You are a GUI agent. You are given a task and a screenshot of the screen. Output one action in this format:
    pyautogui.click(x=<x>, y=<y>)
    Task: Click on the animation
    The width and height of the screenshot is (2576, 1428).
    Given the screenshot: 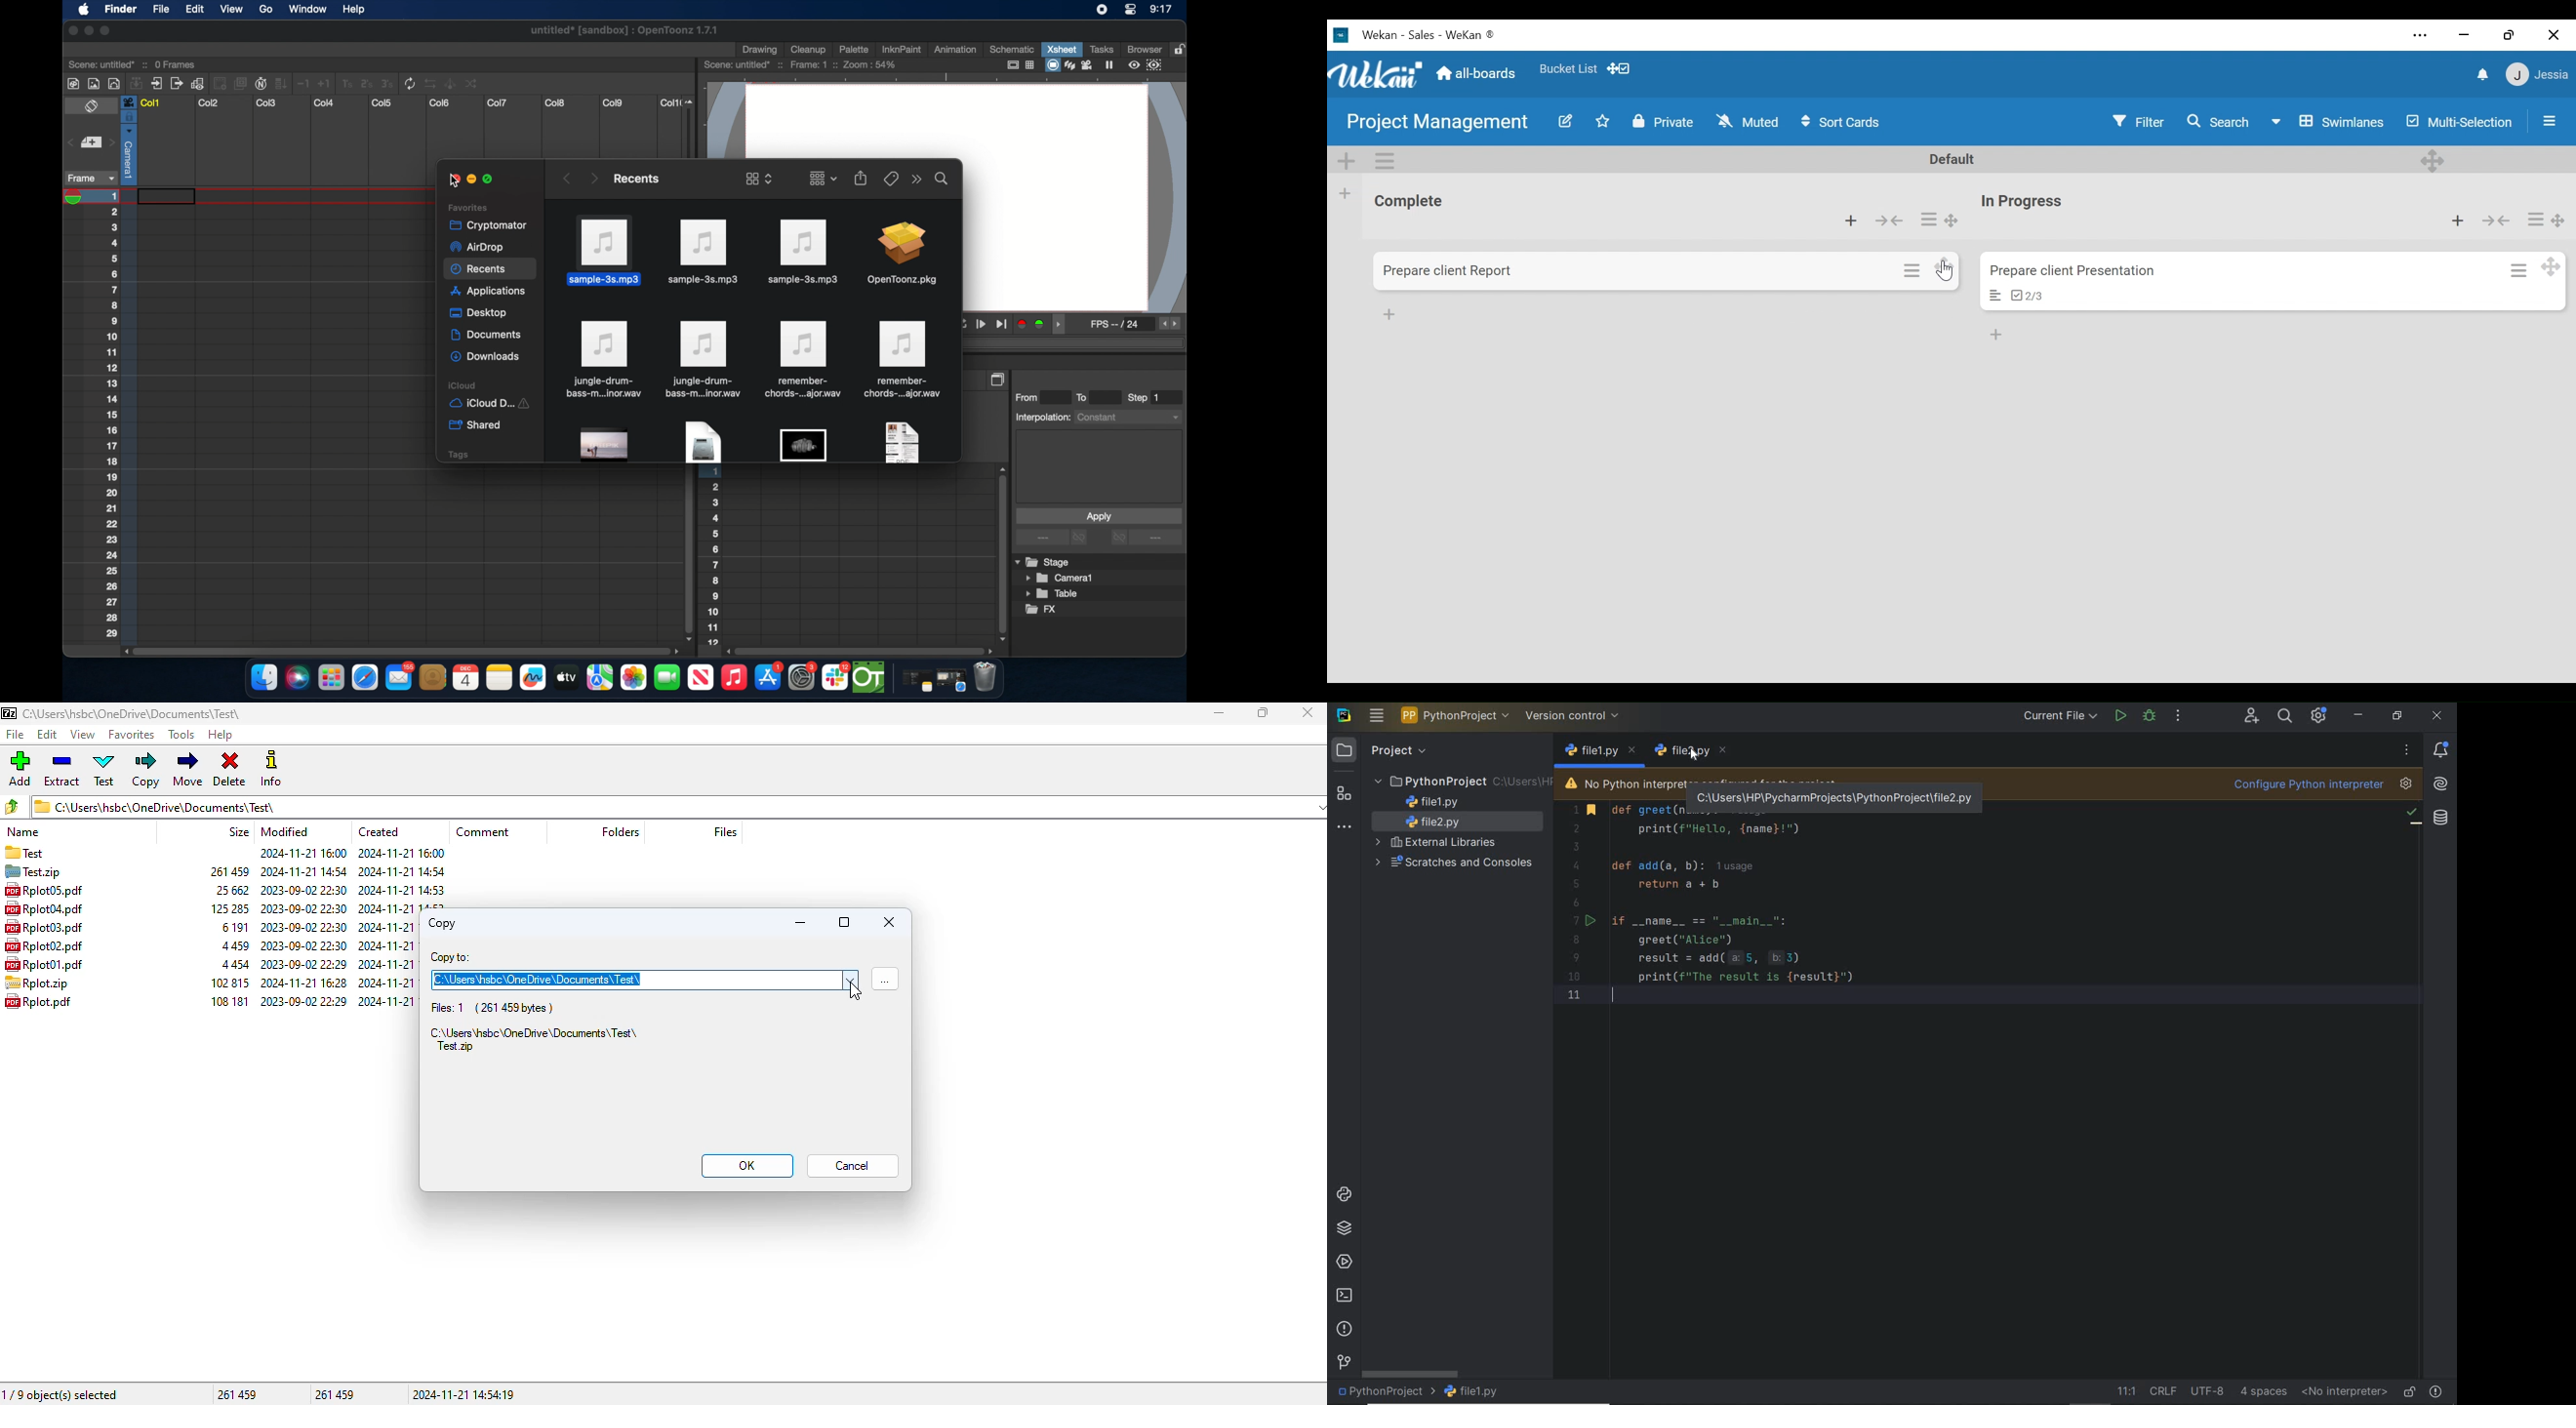 What is the action you would take?
    pyautogui.click(x=956, y=50)
    